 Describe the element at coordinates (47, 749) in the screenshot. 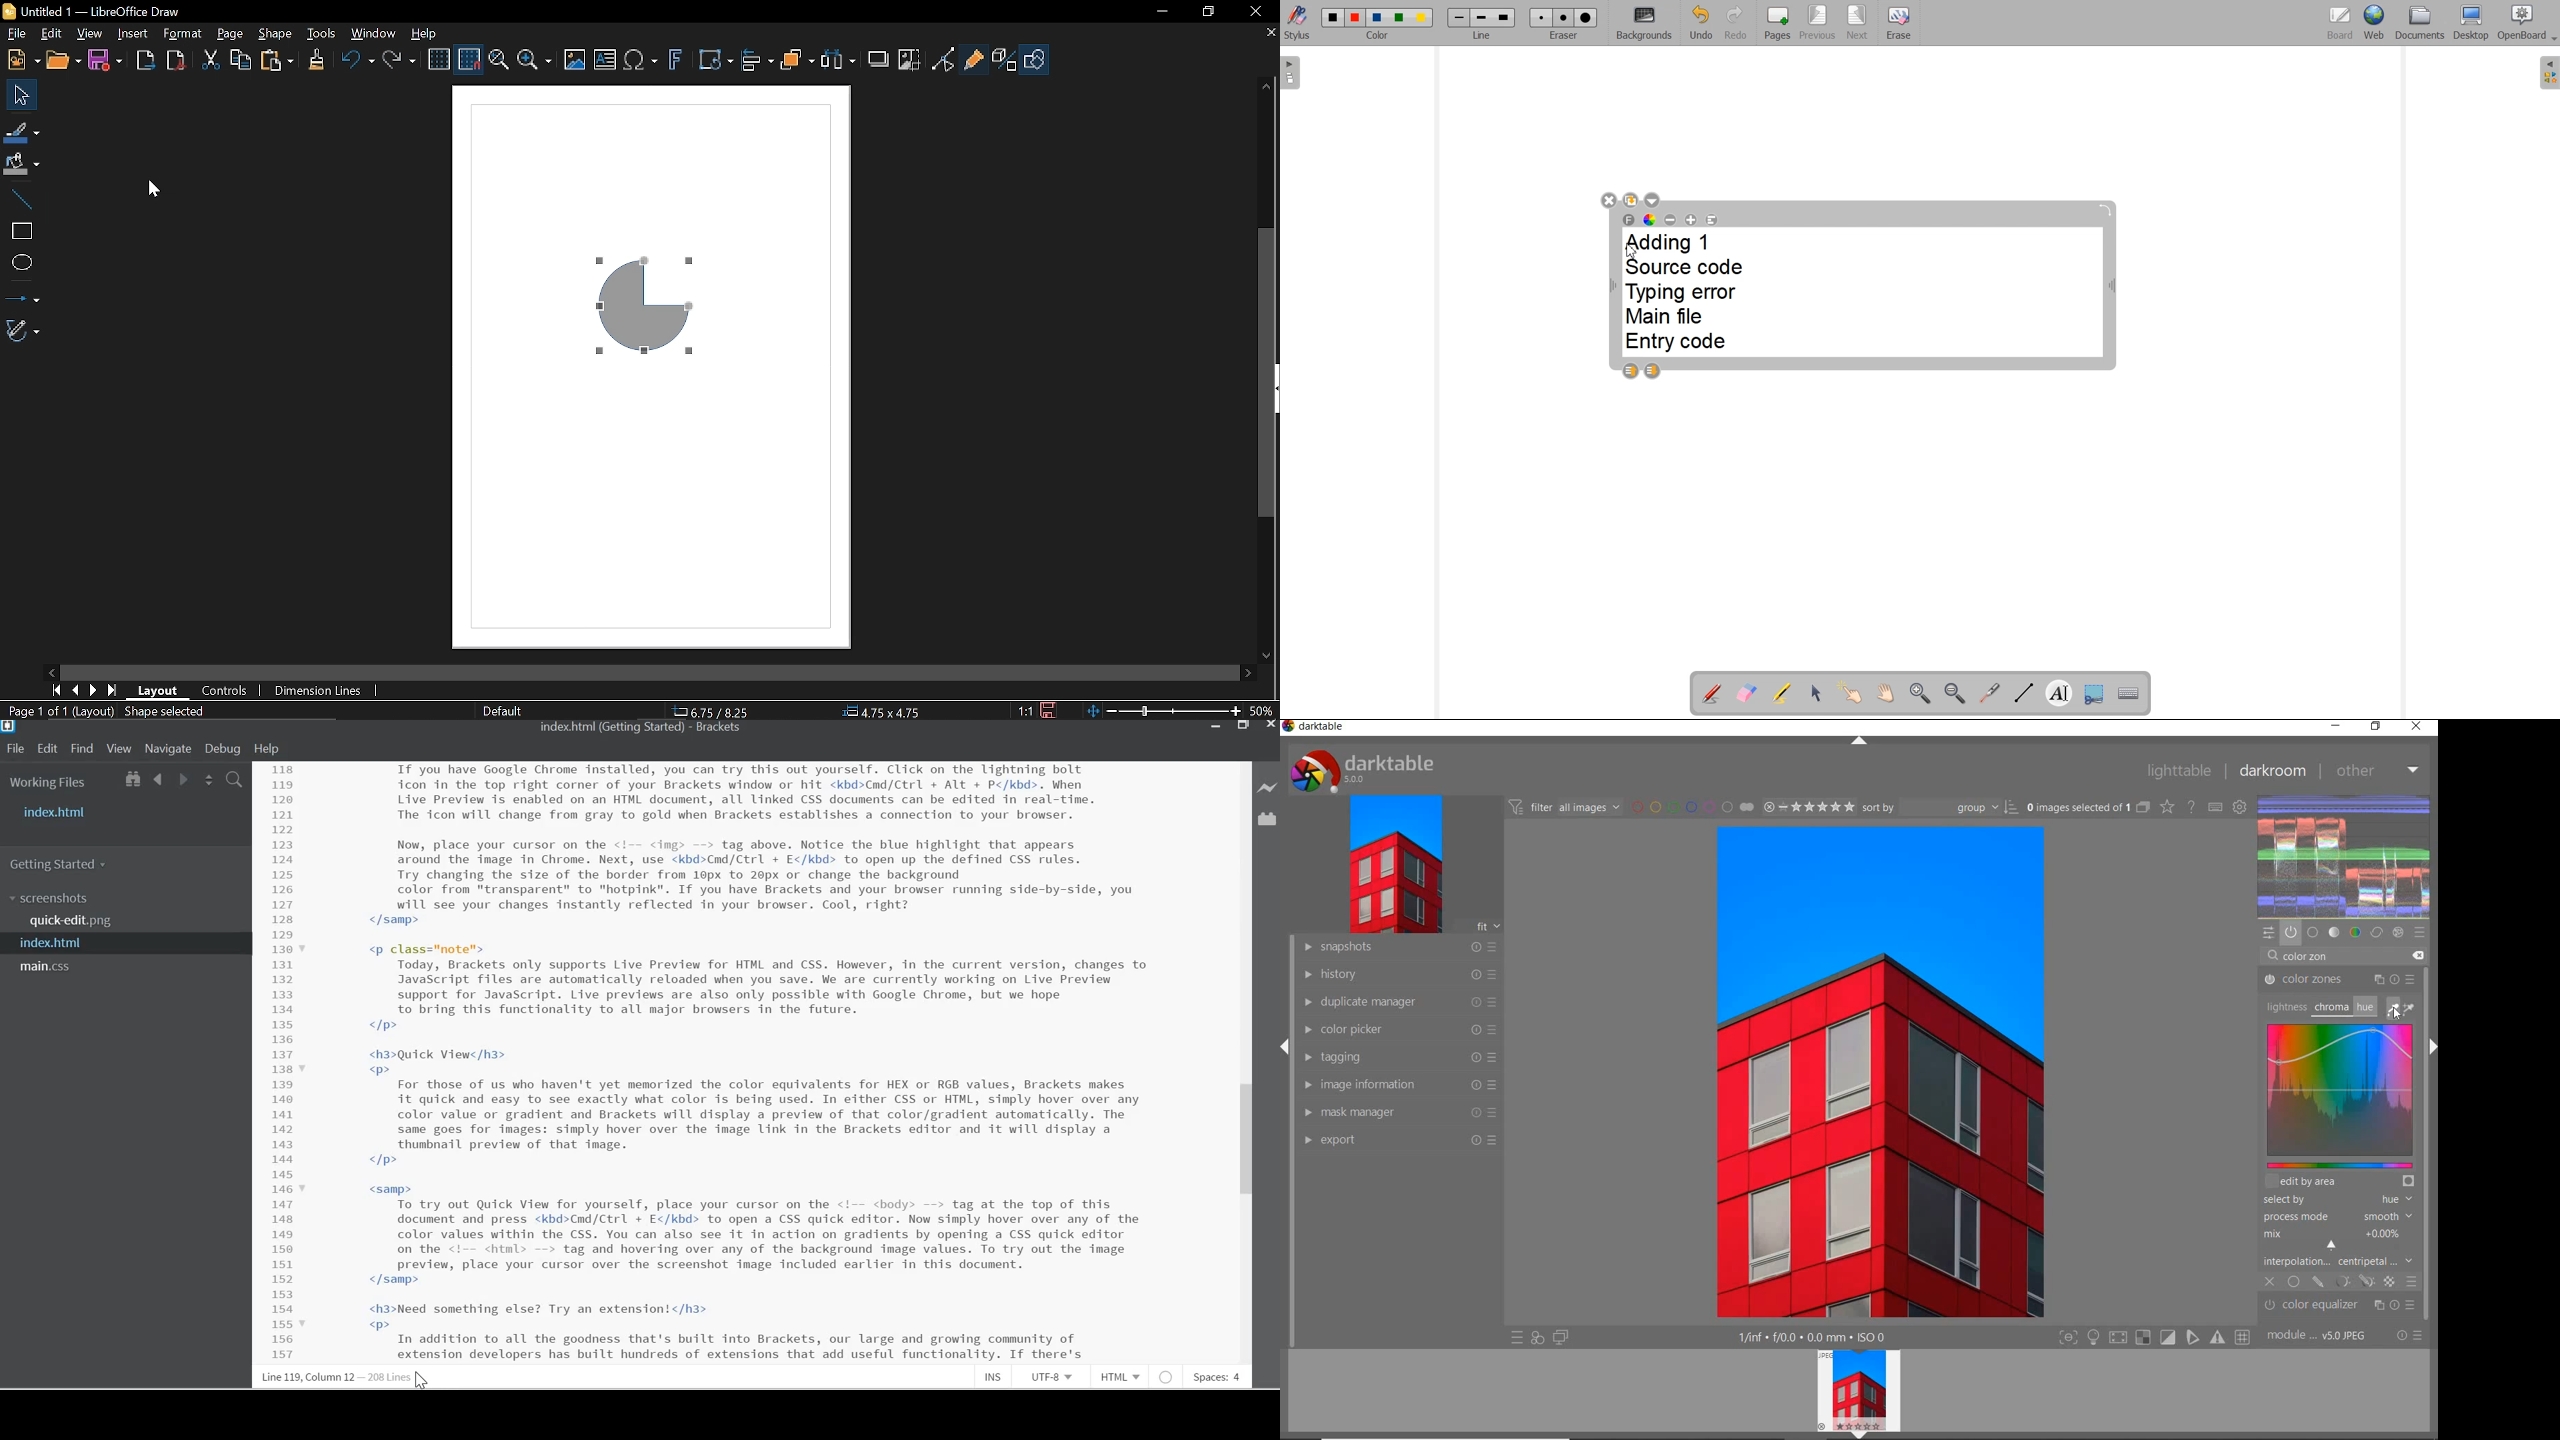

I see `Edit` at that location.